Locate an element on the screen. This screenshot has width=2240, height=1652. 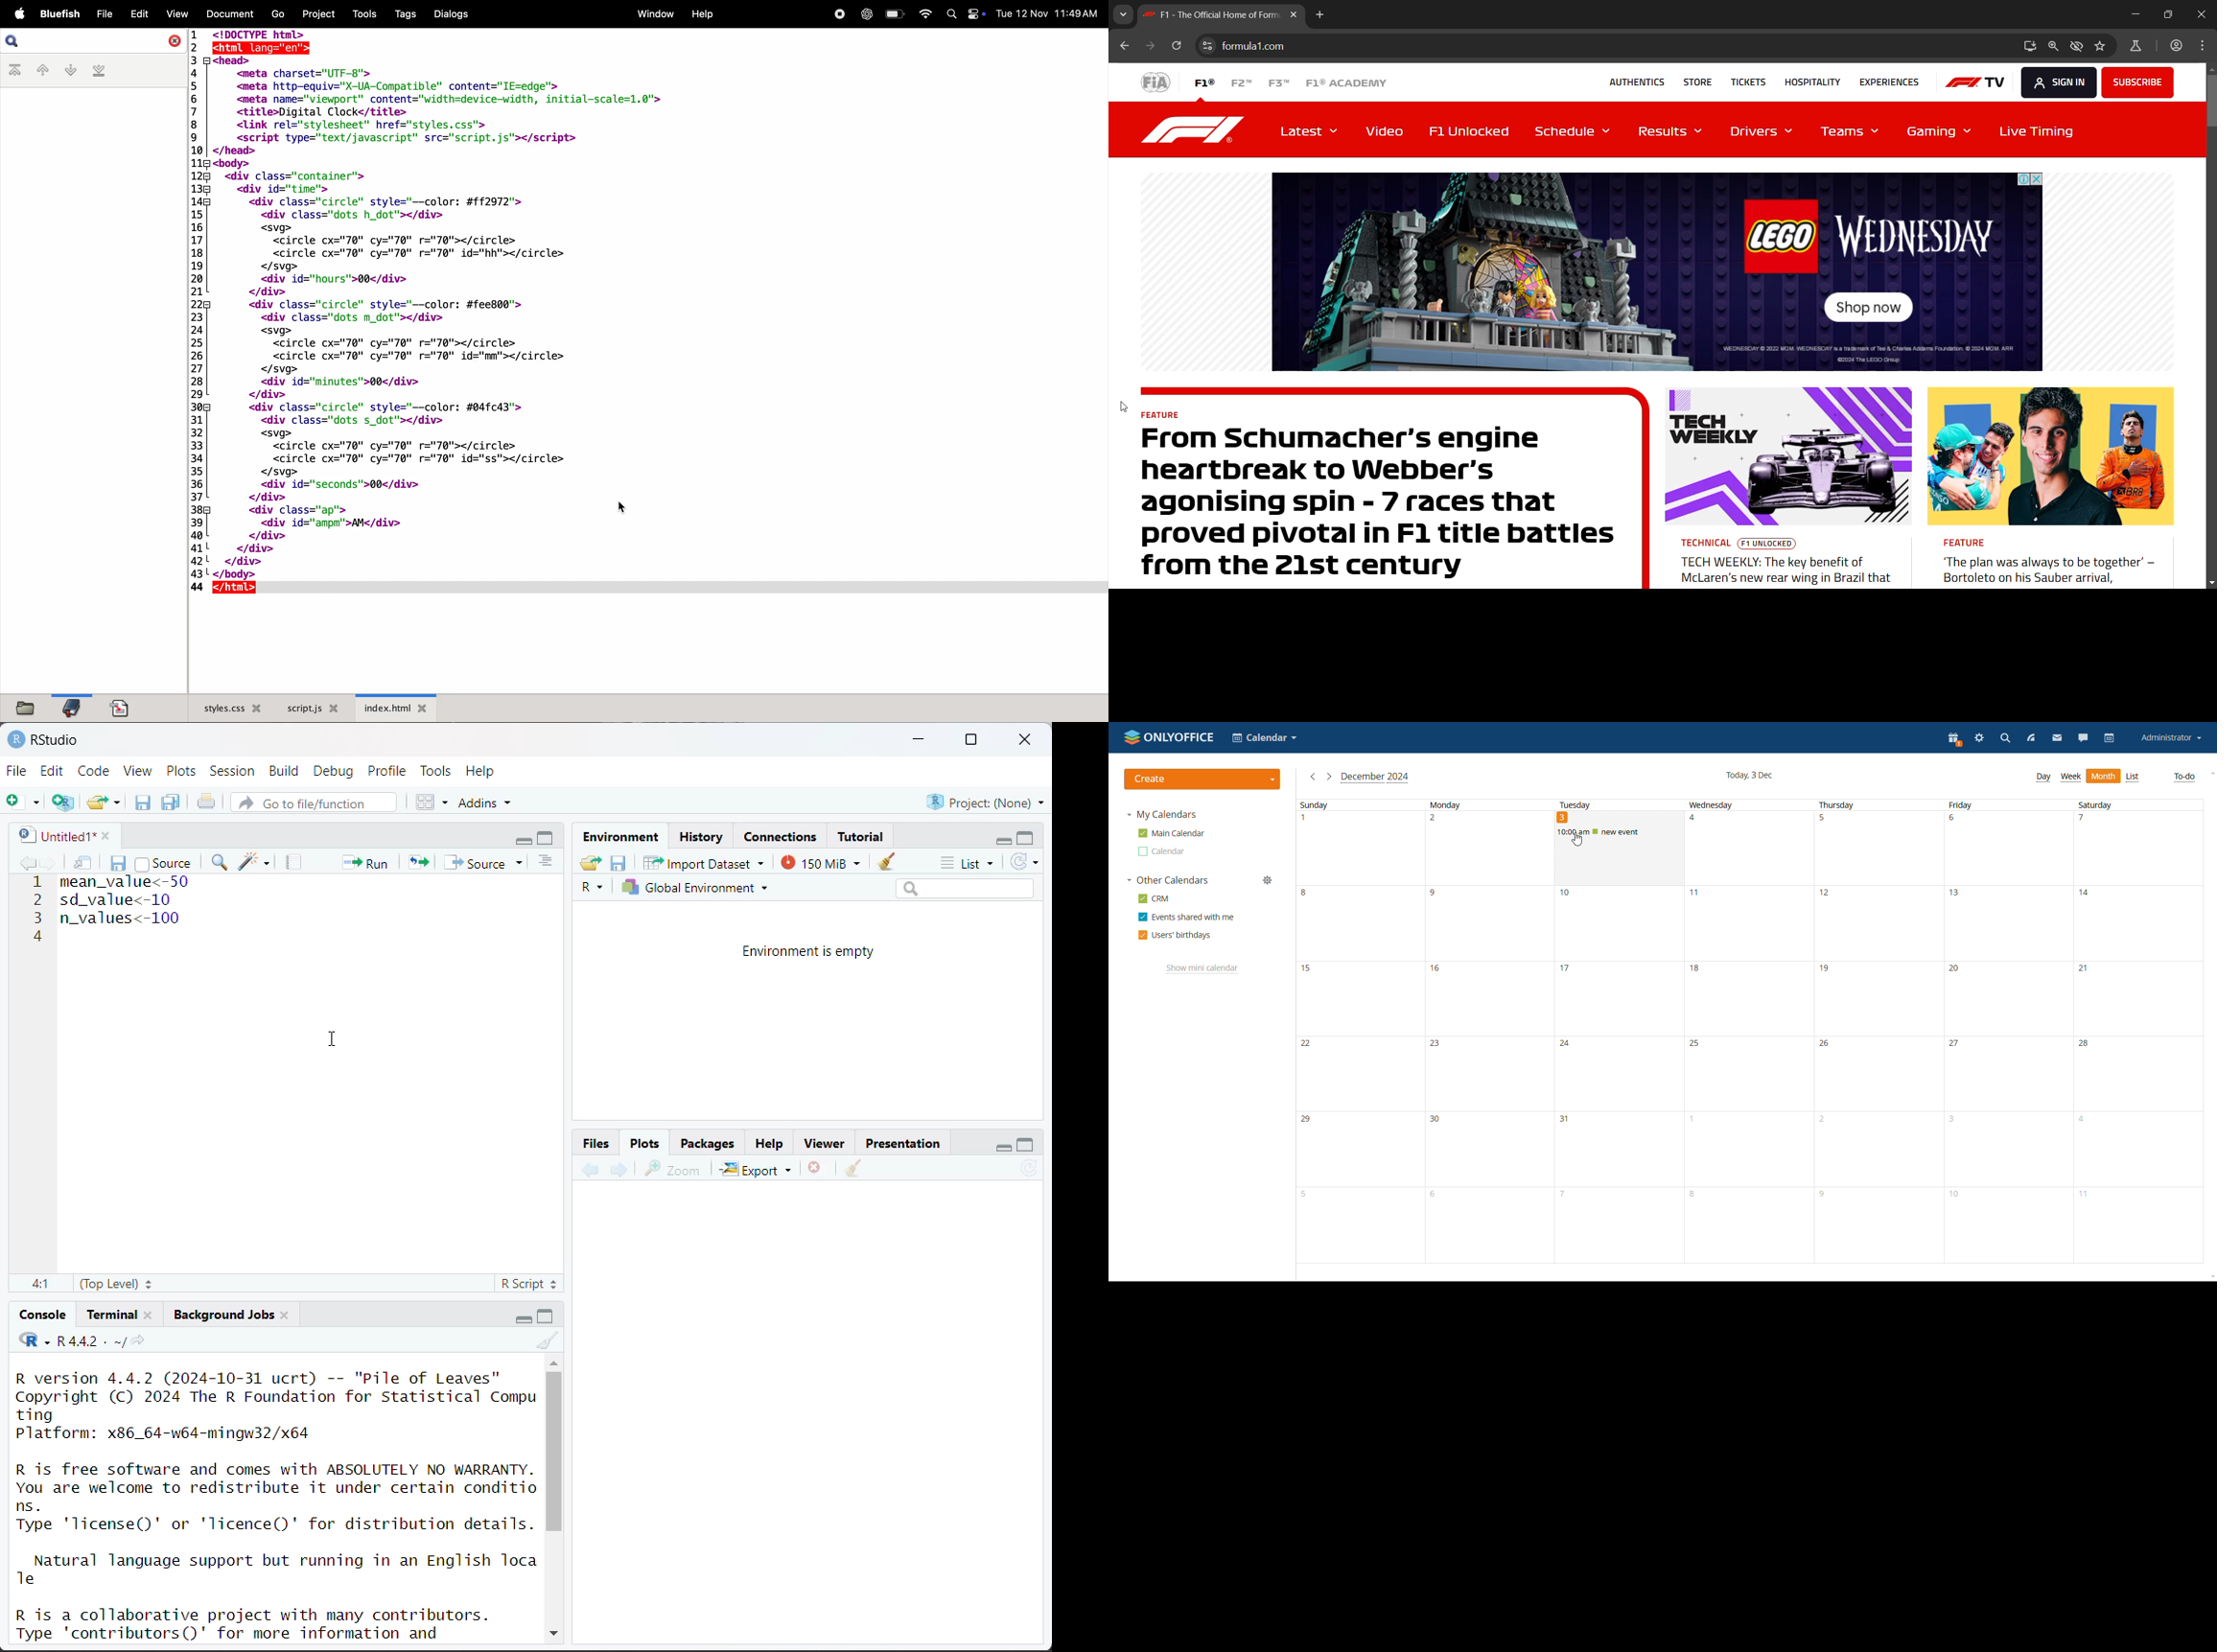
close is located at coordinates (2199, 15).